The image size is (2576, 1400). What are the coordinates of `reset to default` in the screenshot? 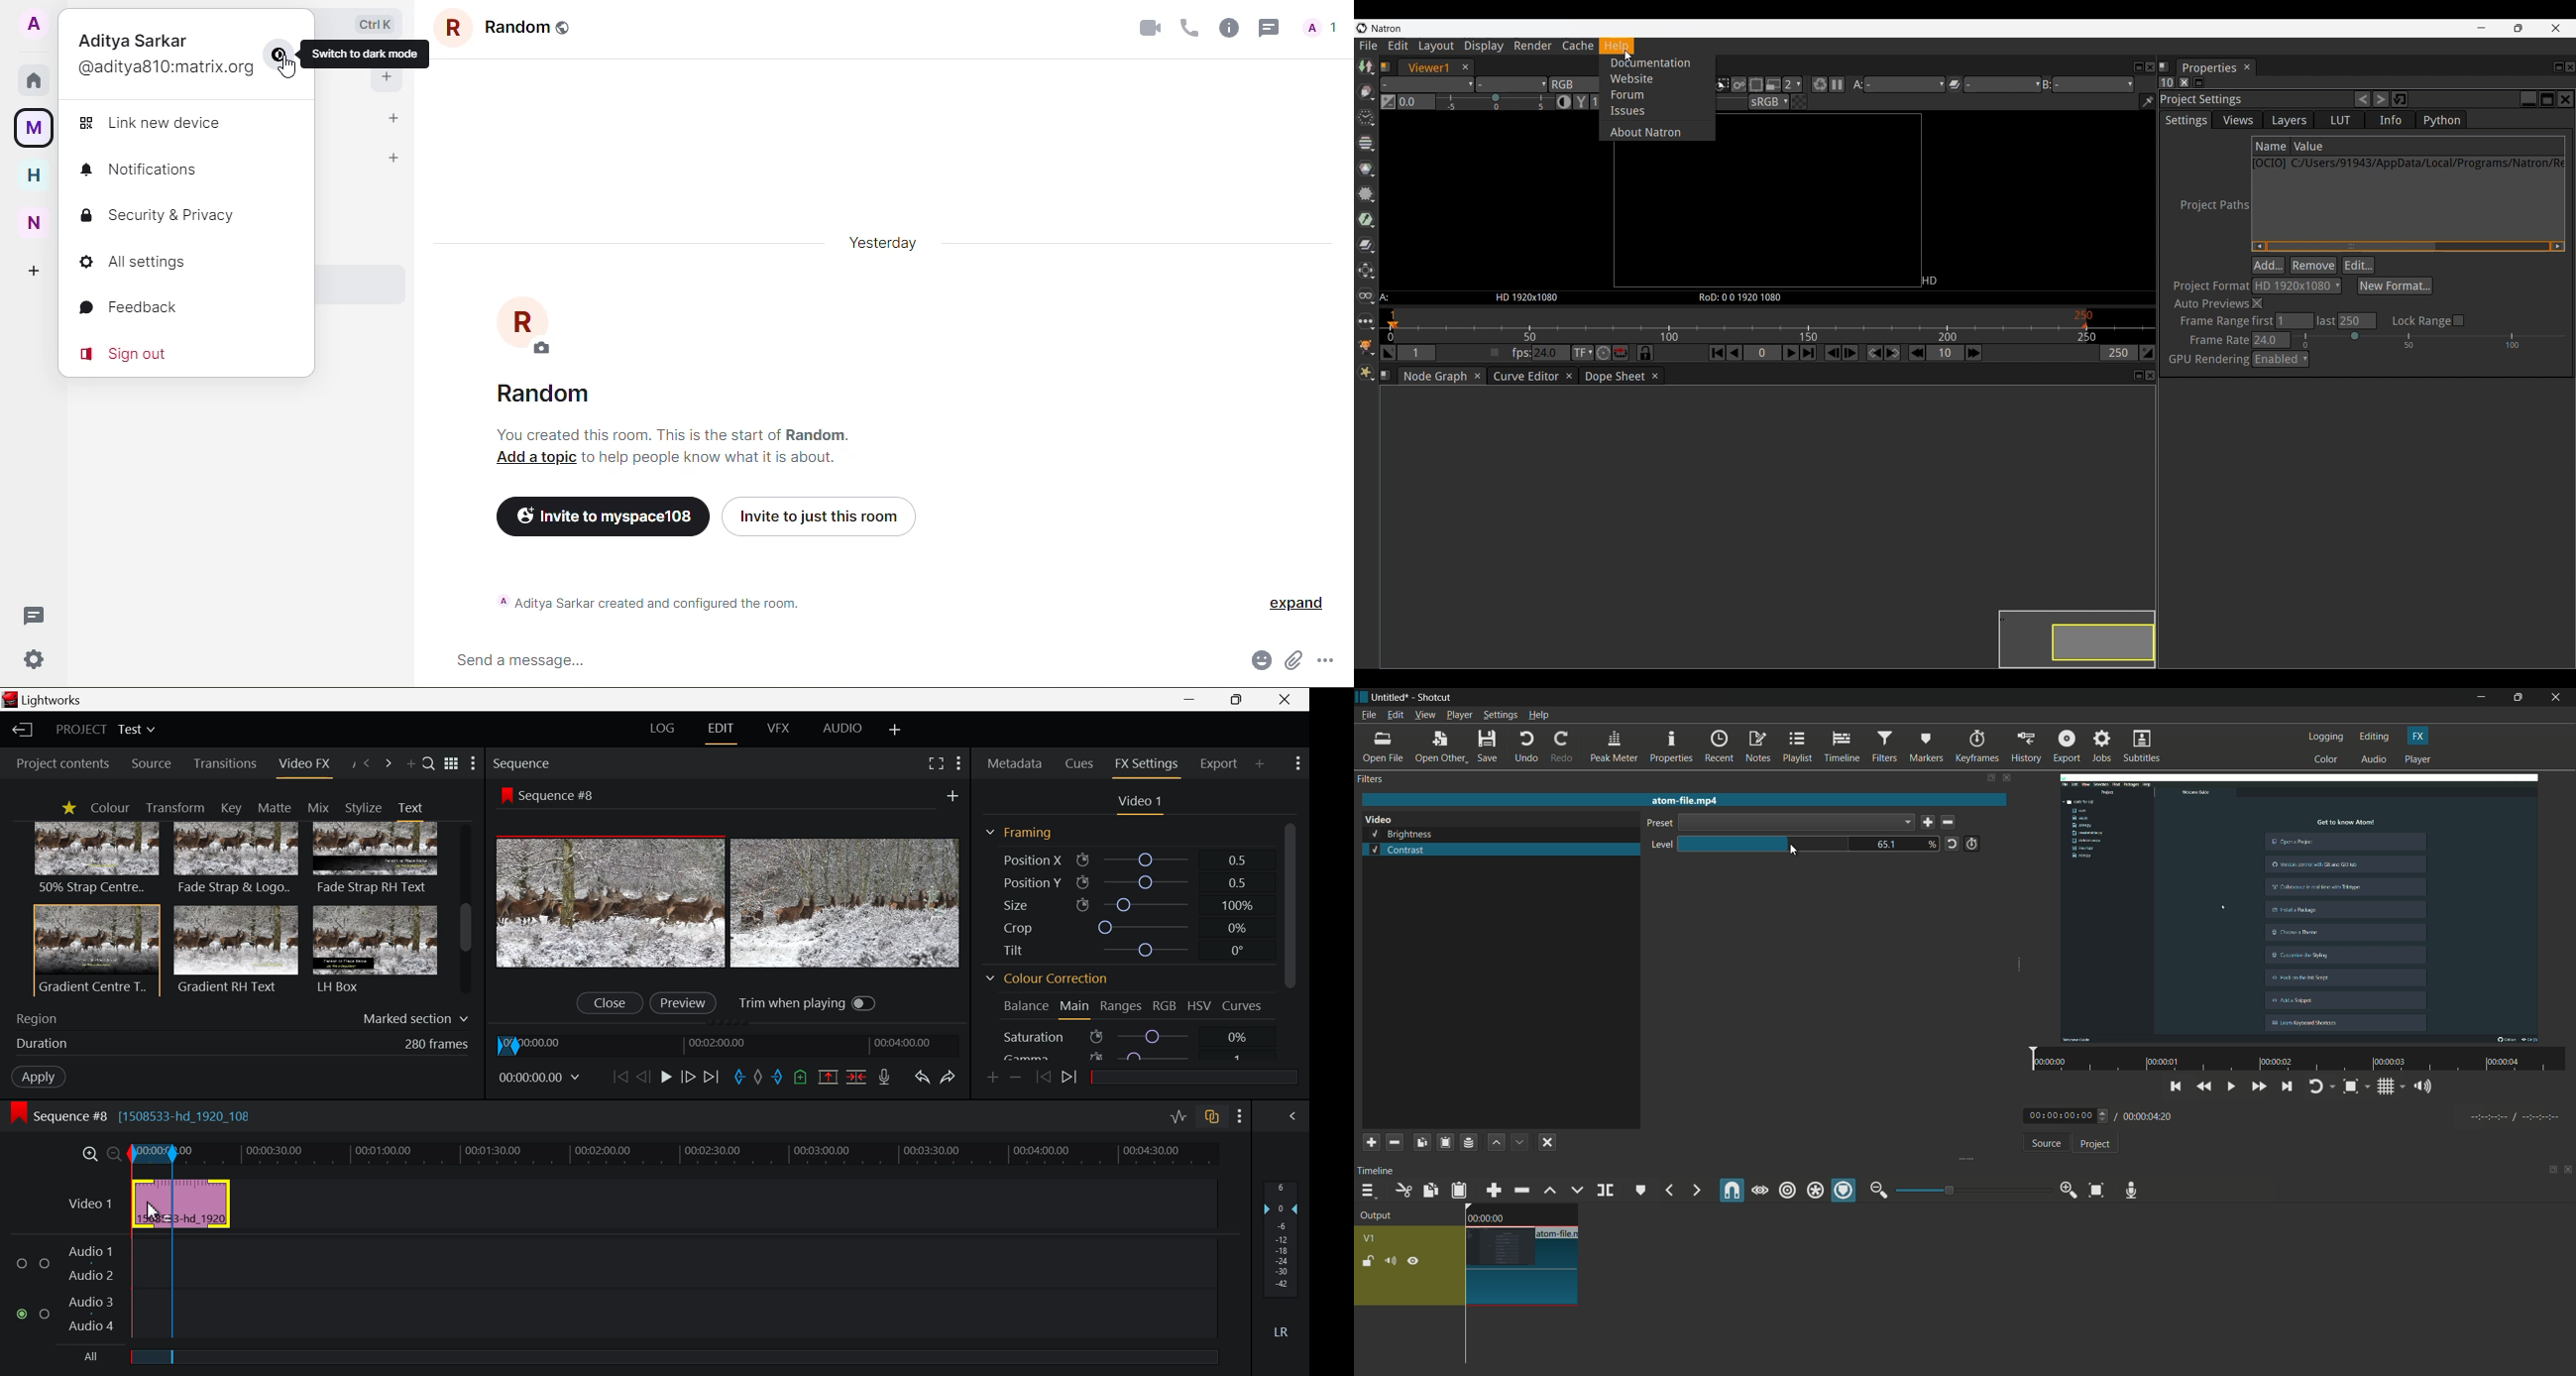 It's located at (1952, 843).